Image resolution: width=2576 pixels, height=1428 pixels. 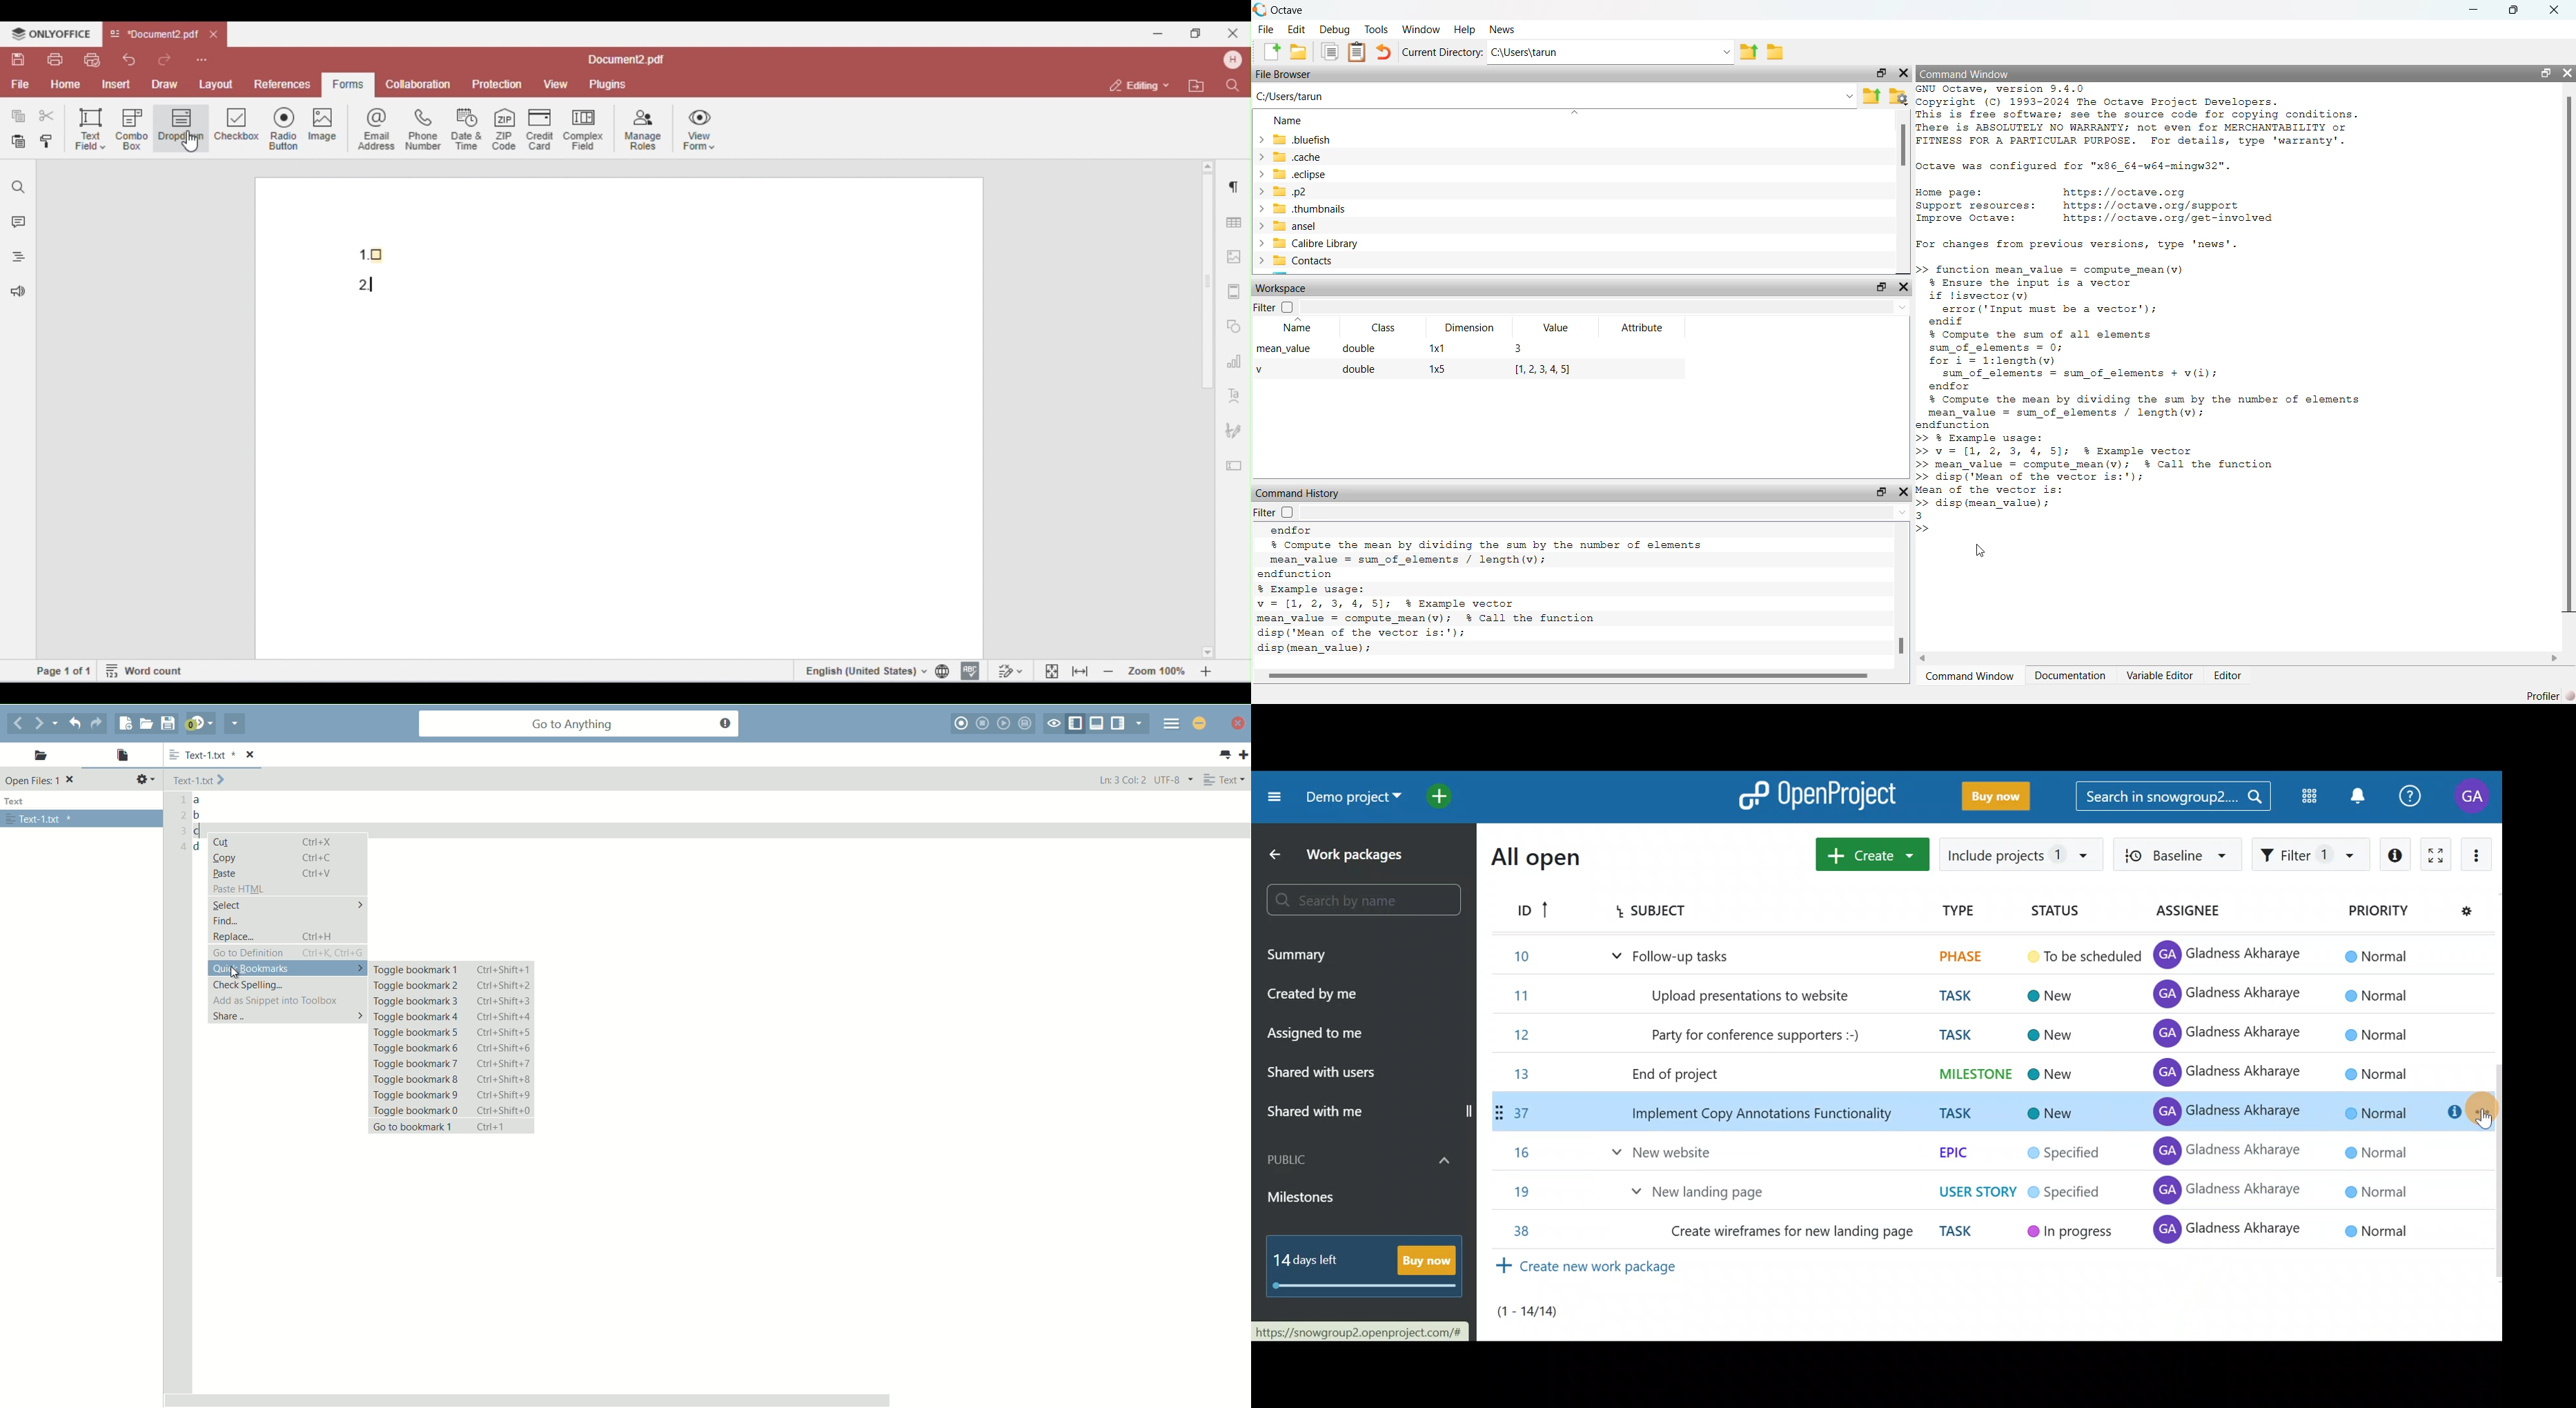 I want to click on New, so click(x=2057, y=997).